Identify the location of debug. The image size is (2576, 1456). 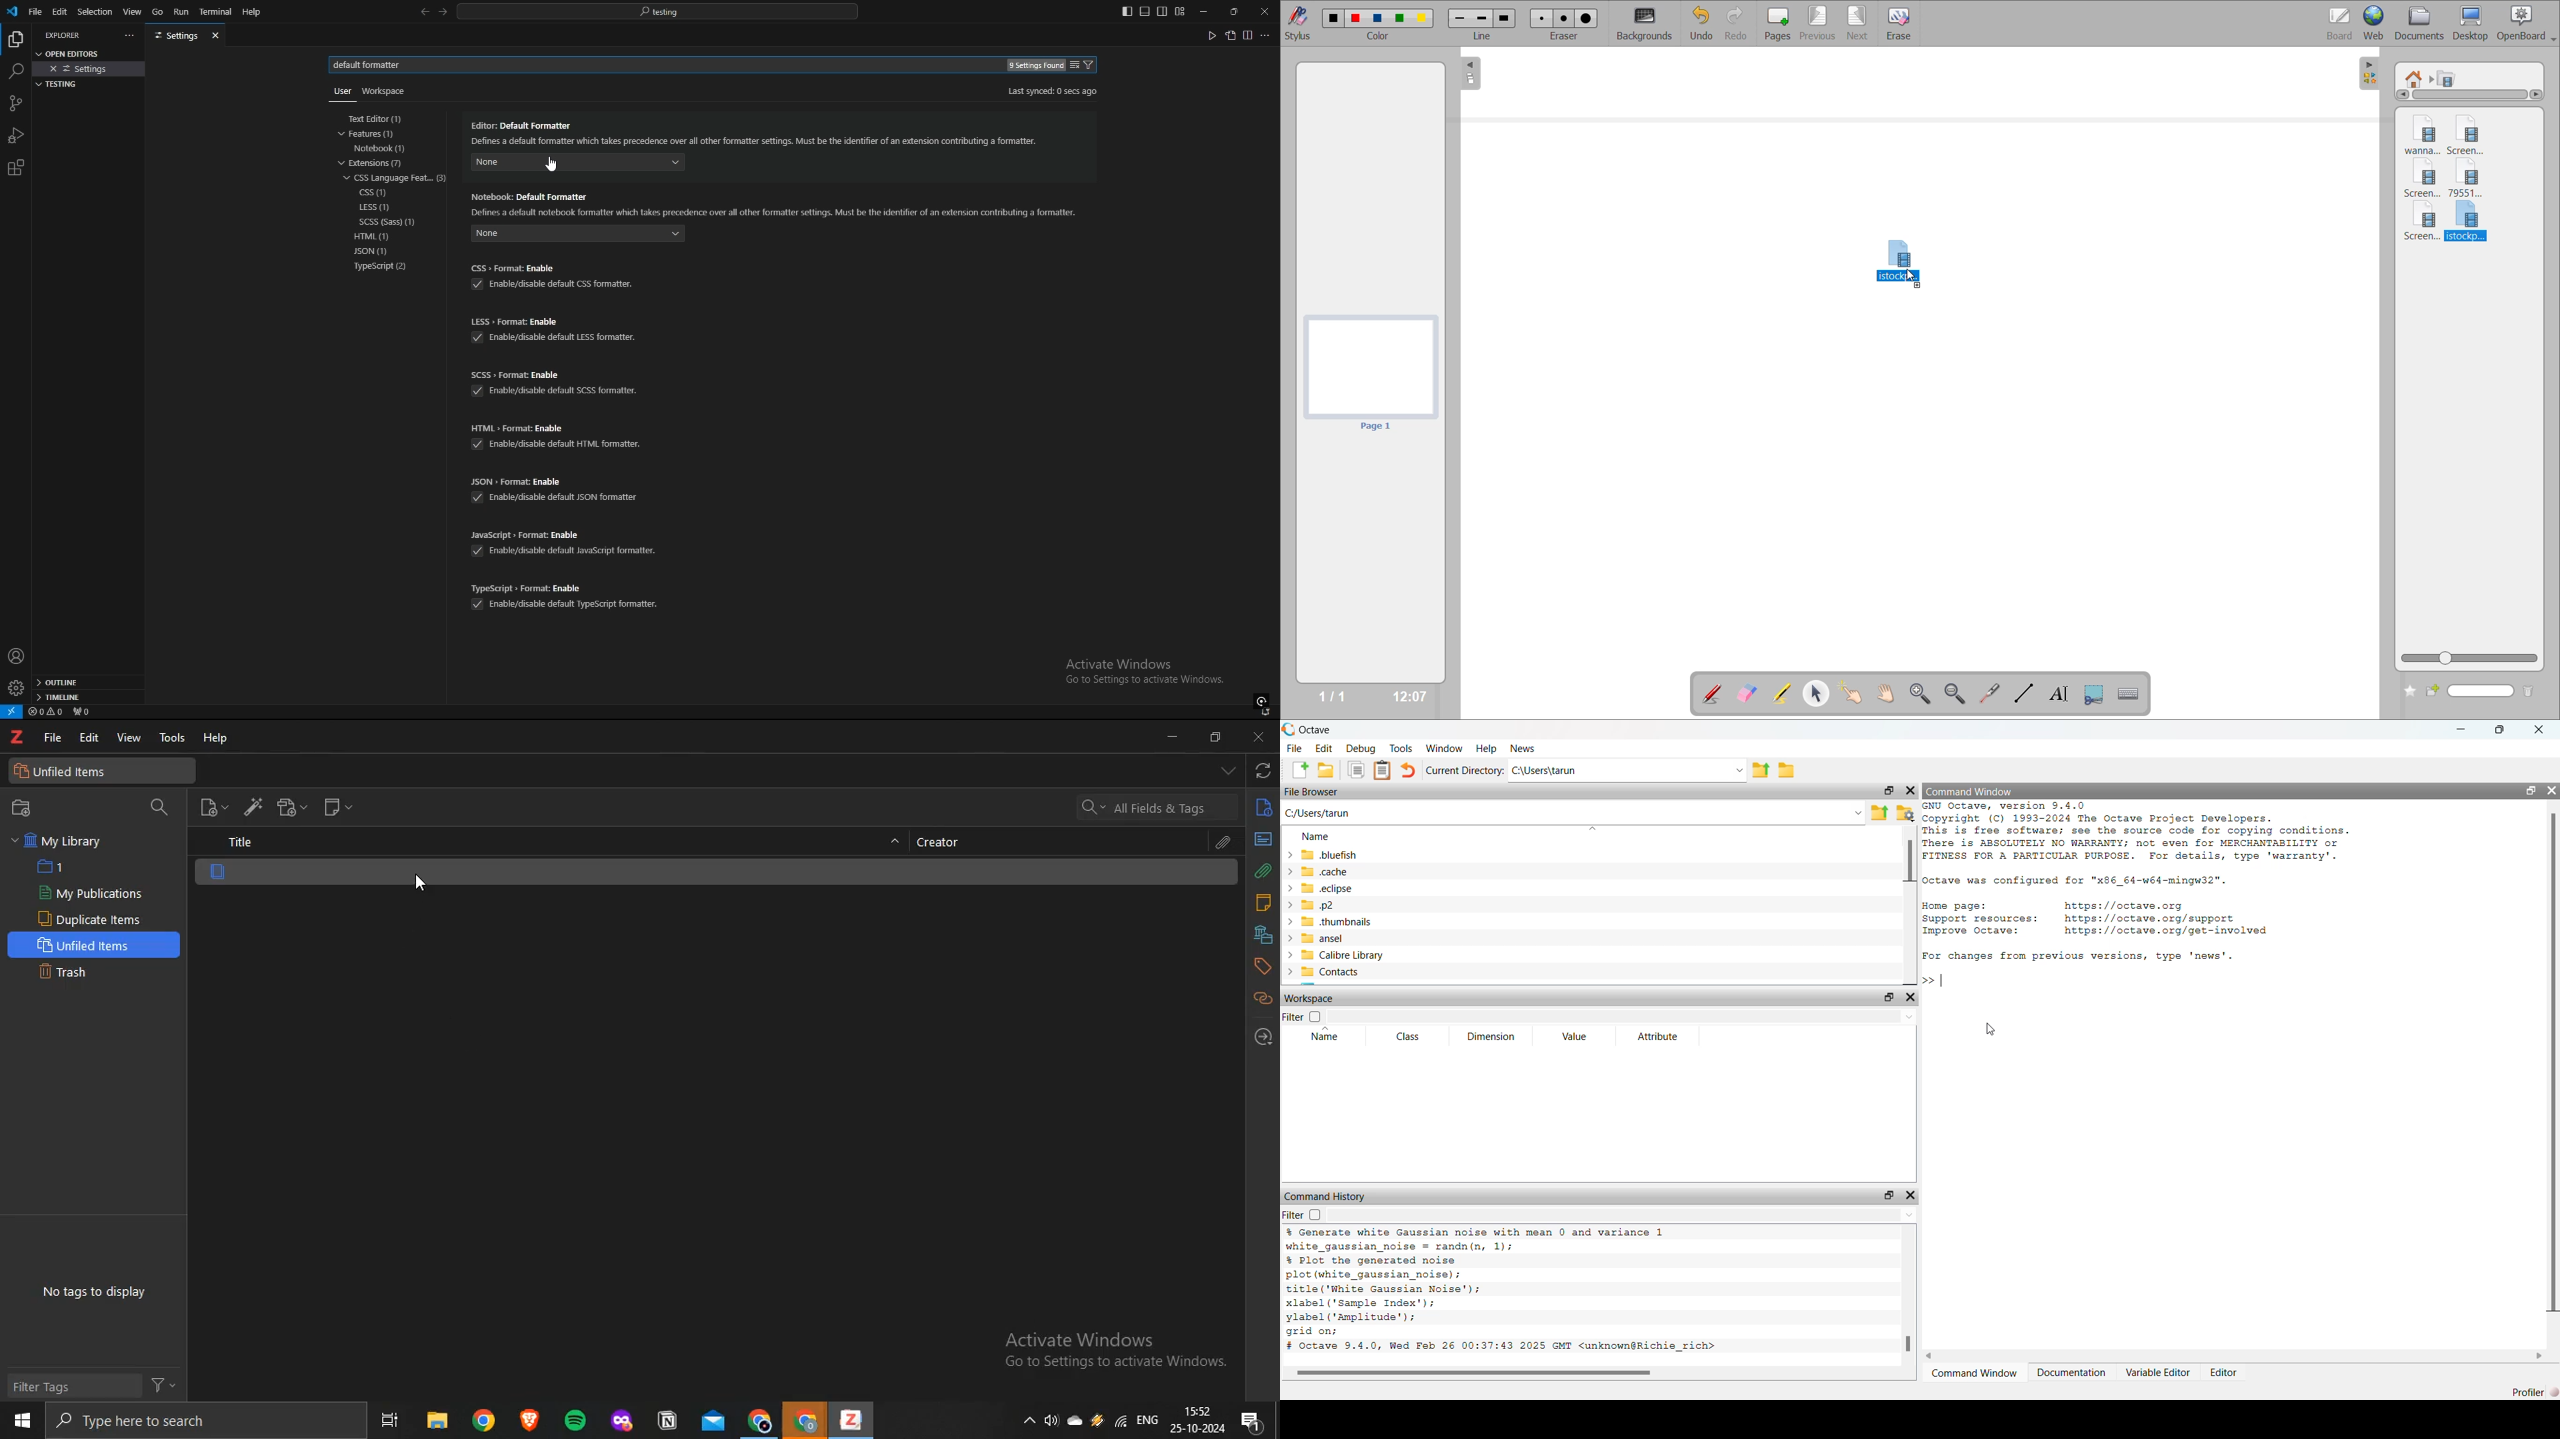
(1361, 749).